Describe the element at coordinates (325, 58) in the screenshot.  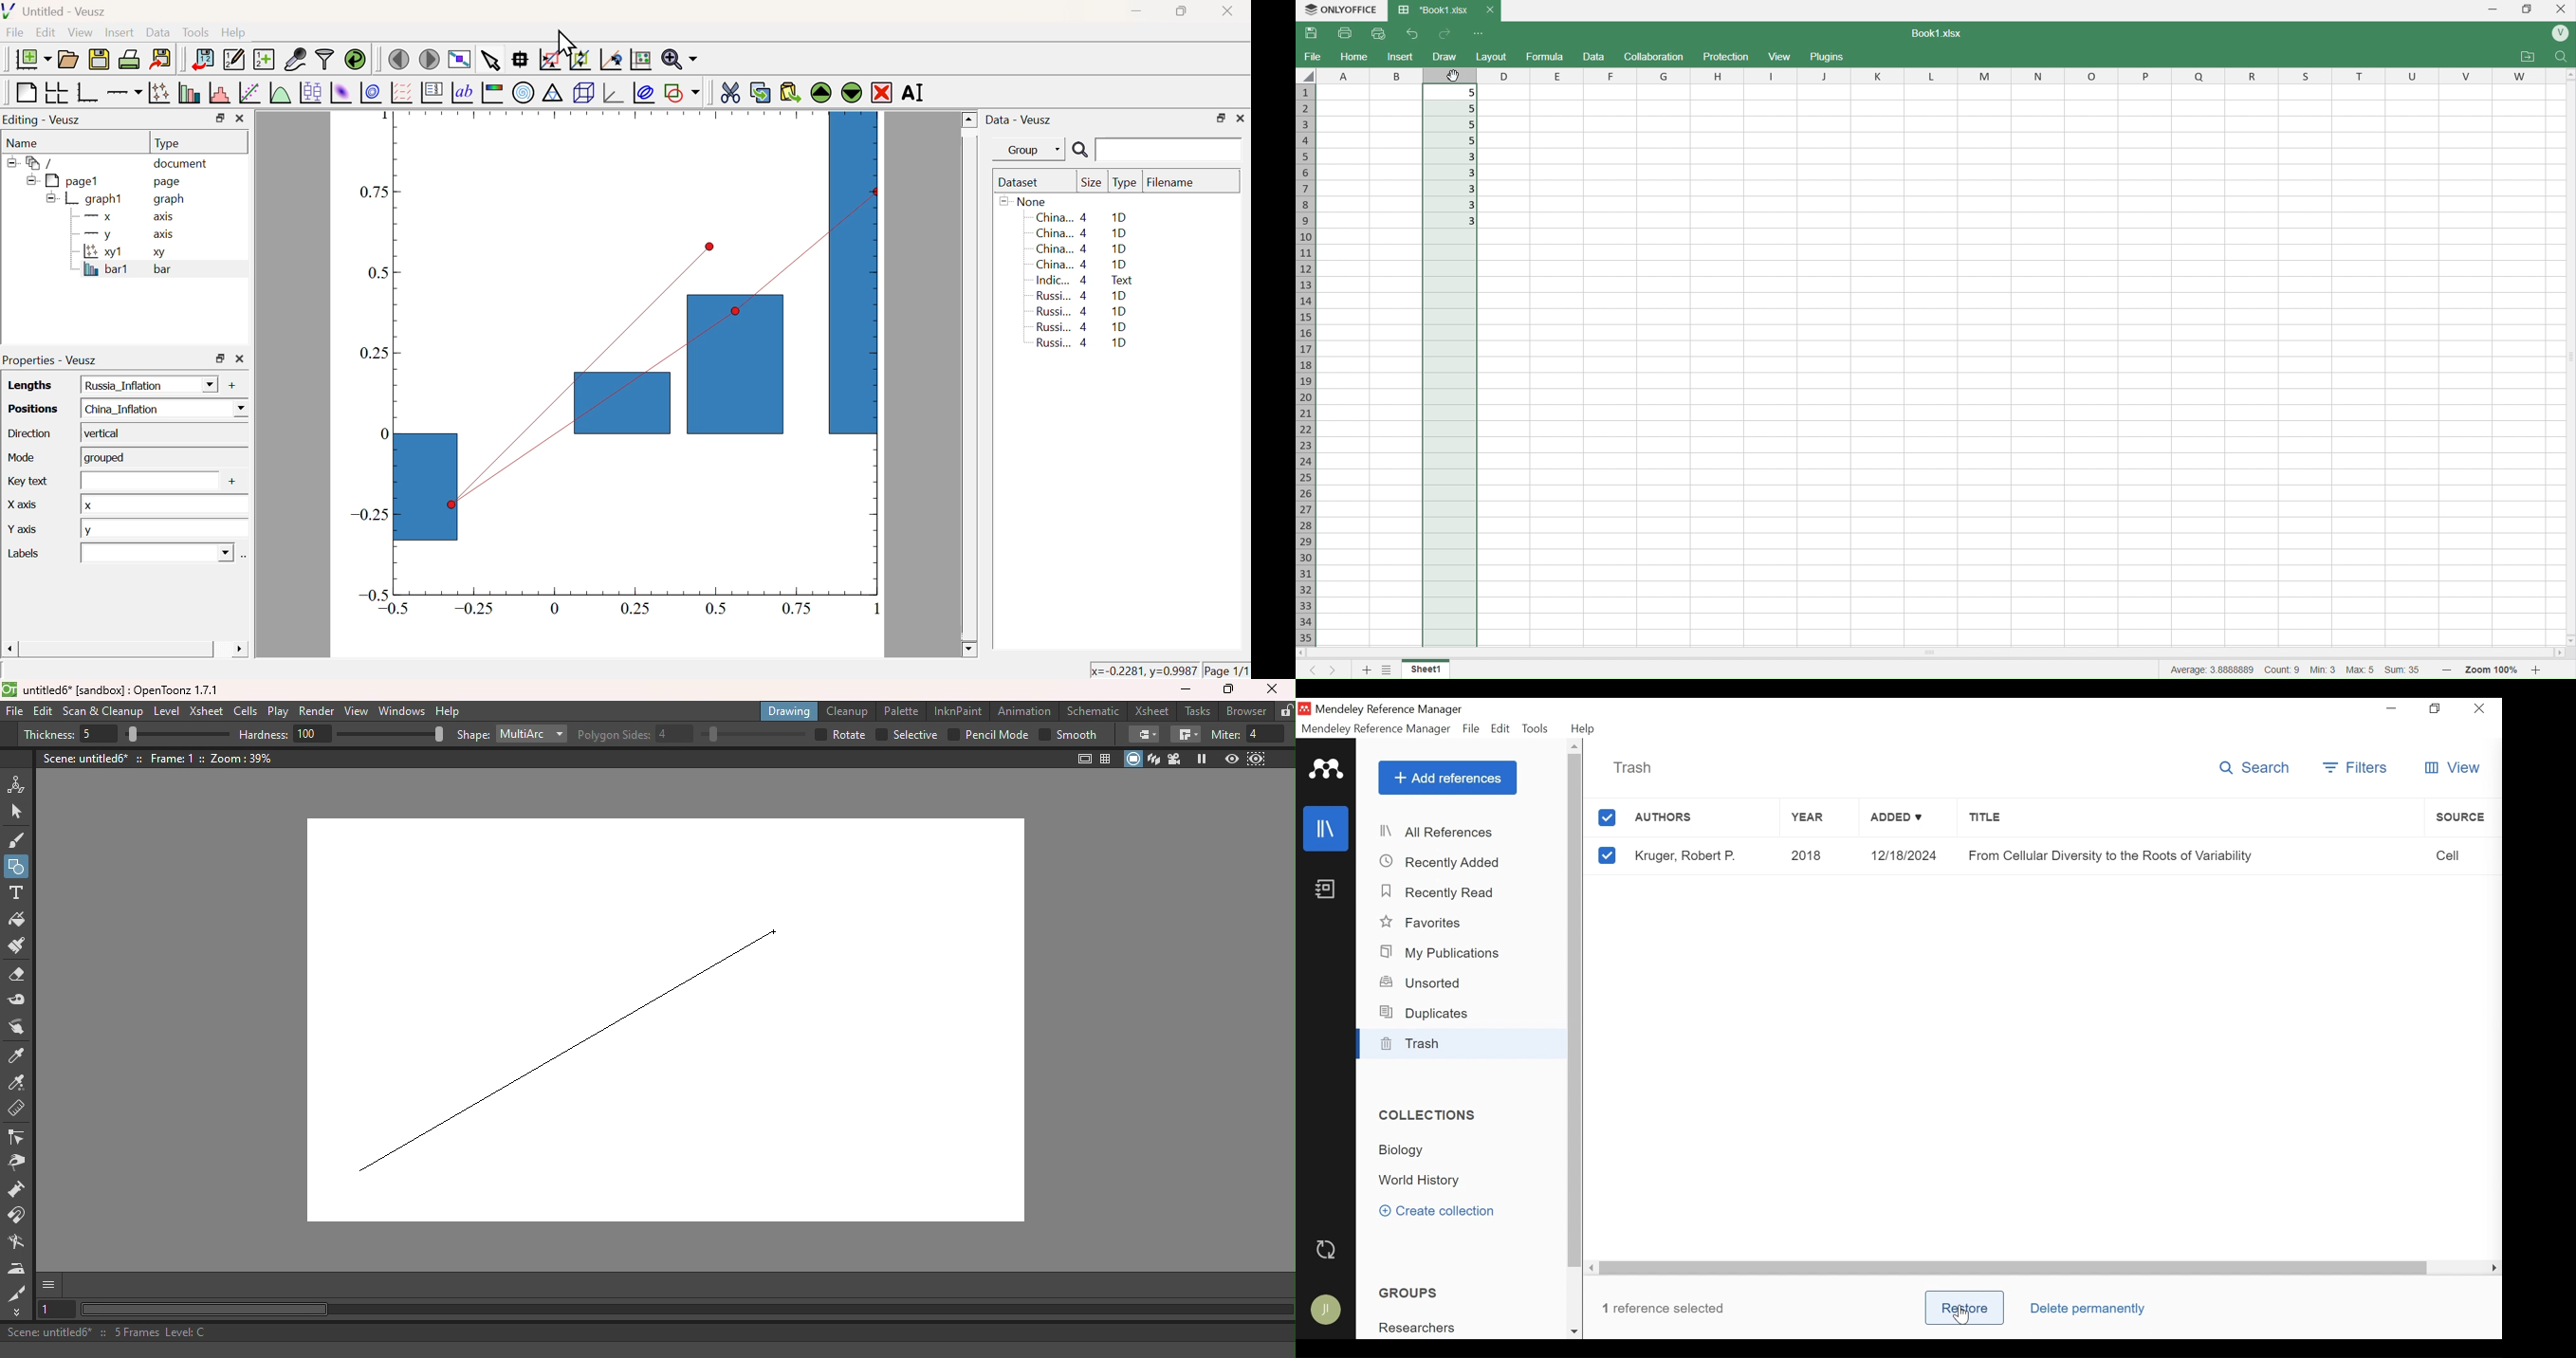
I see `Filter Data` at that location.